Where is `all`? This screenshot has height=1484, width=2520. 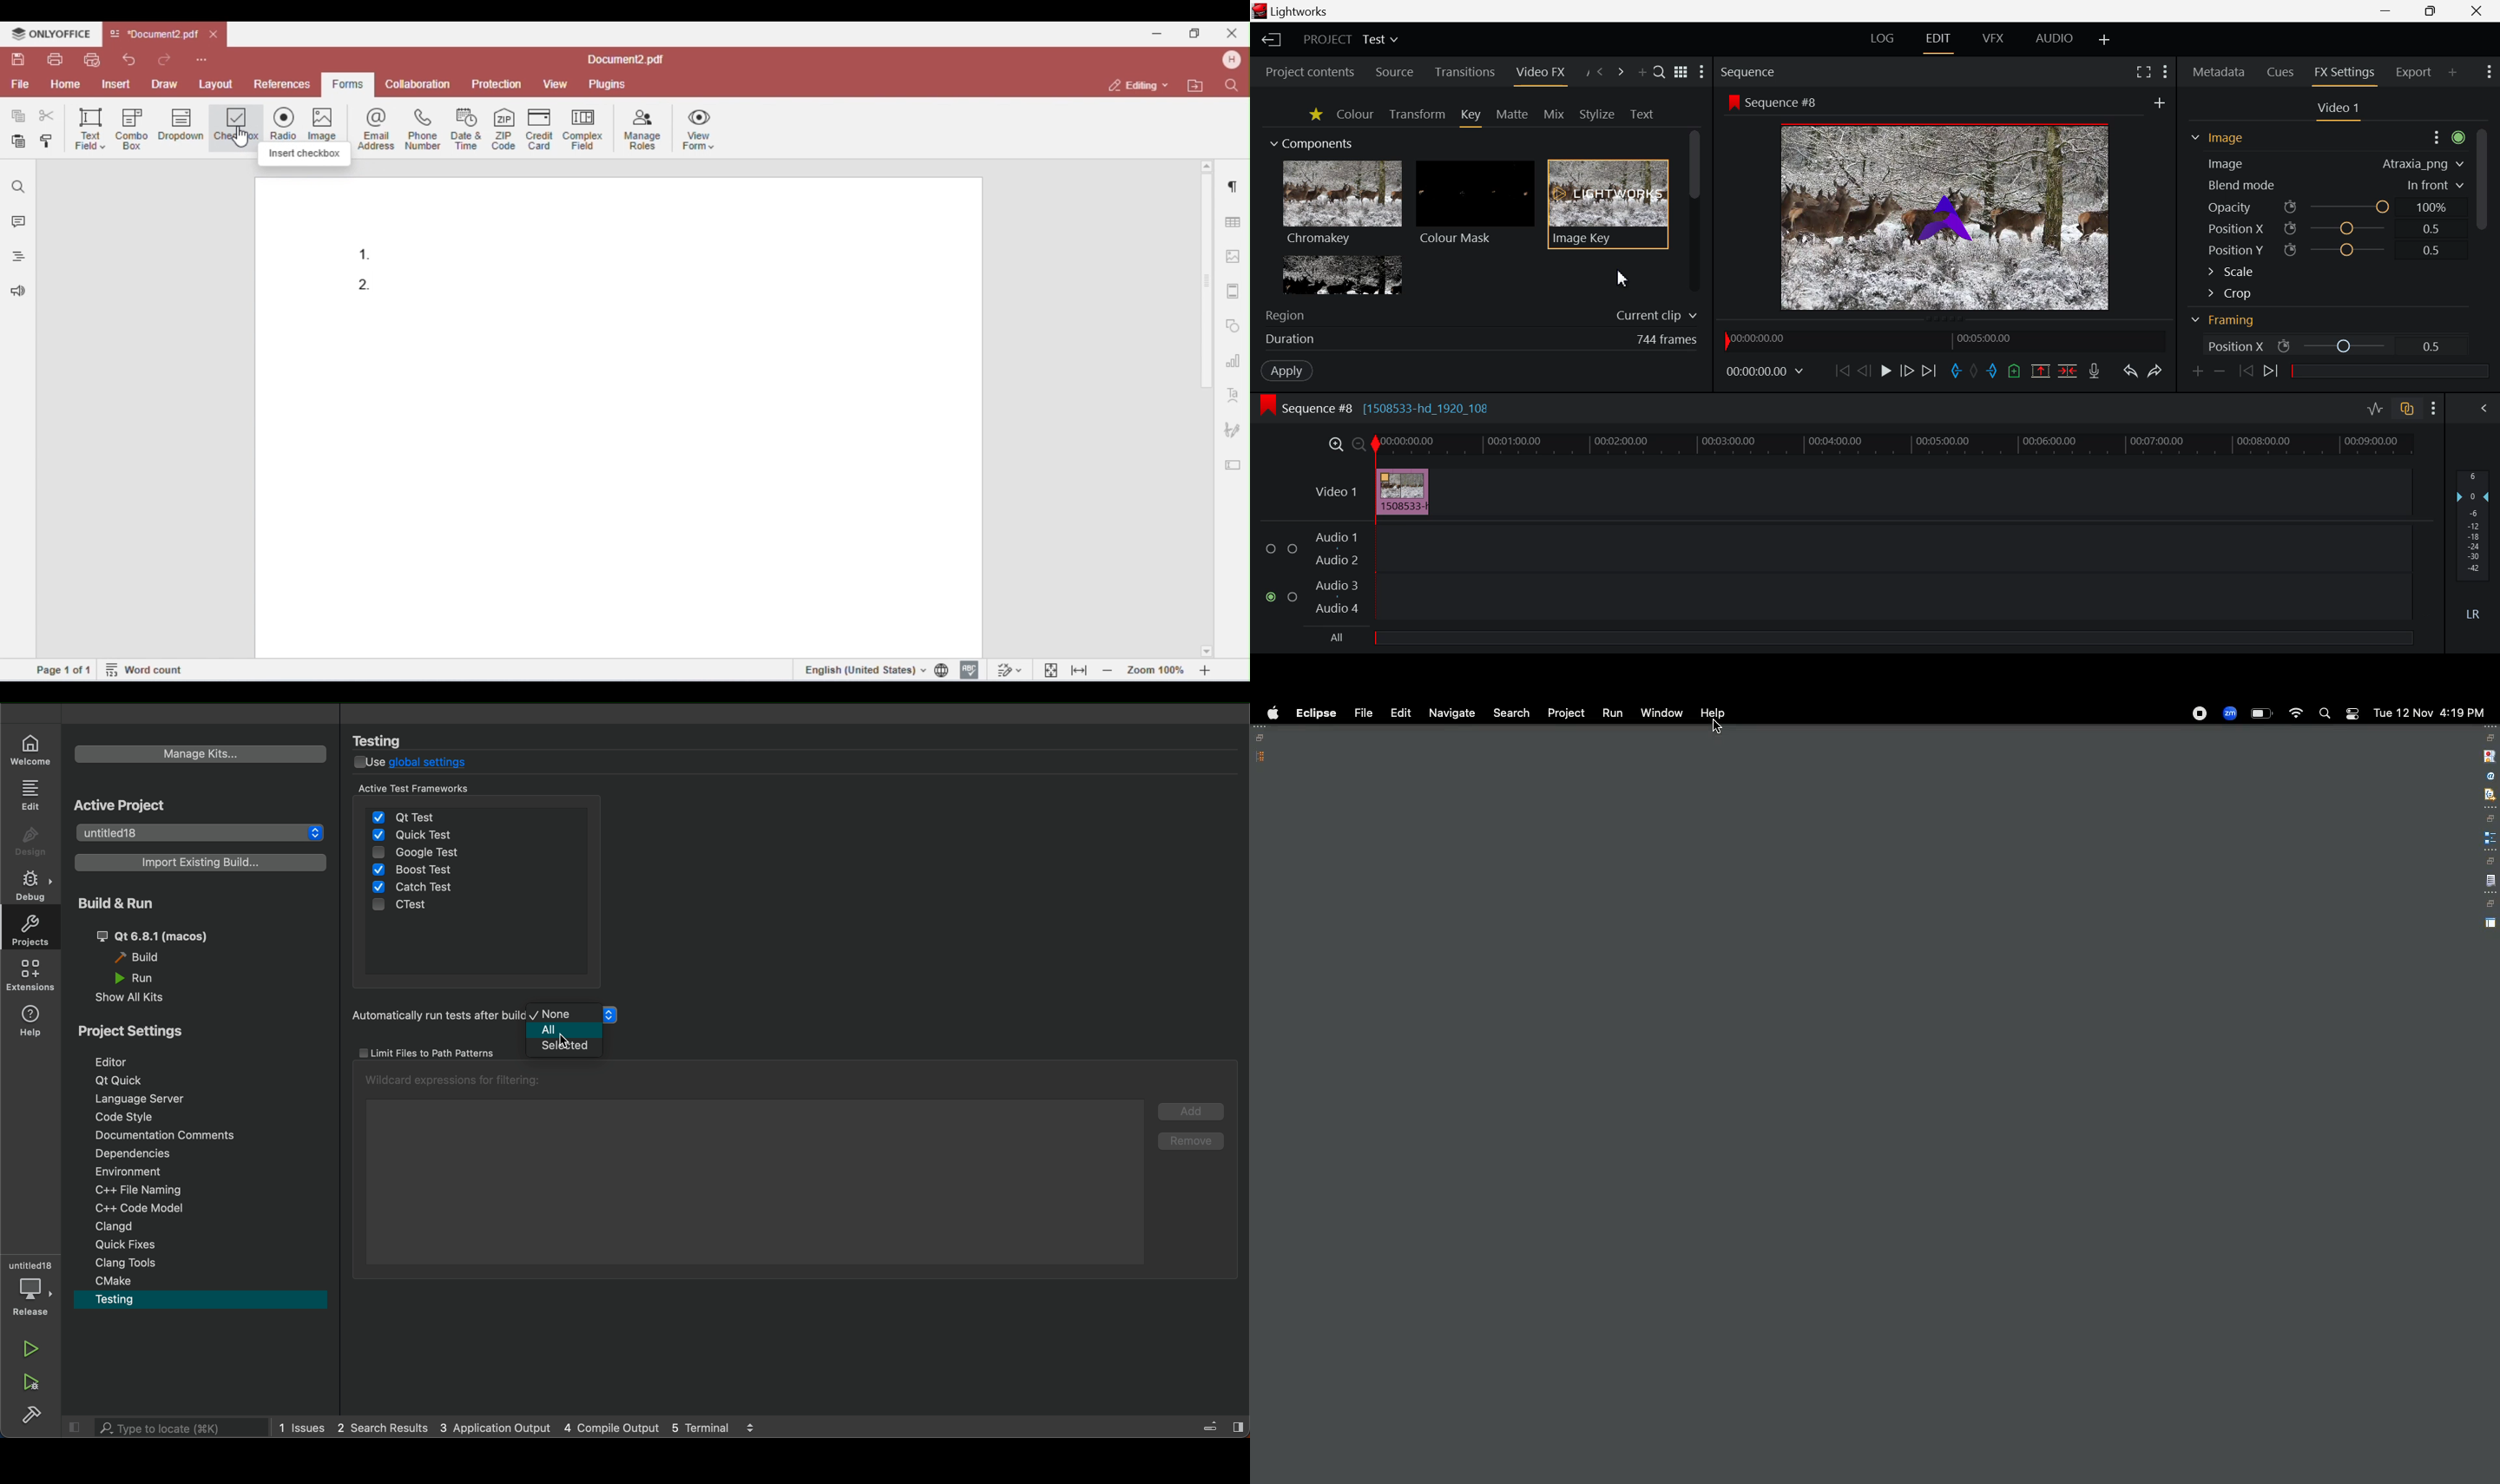
all is located at coordinates (559, 1030).